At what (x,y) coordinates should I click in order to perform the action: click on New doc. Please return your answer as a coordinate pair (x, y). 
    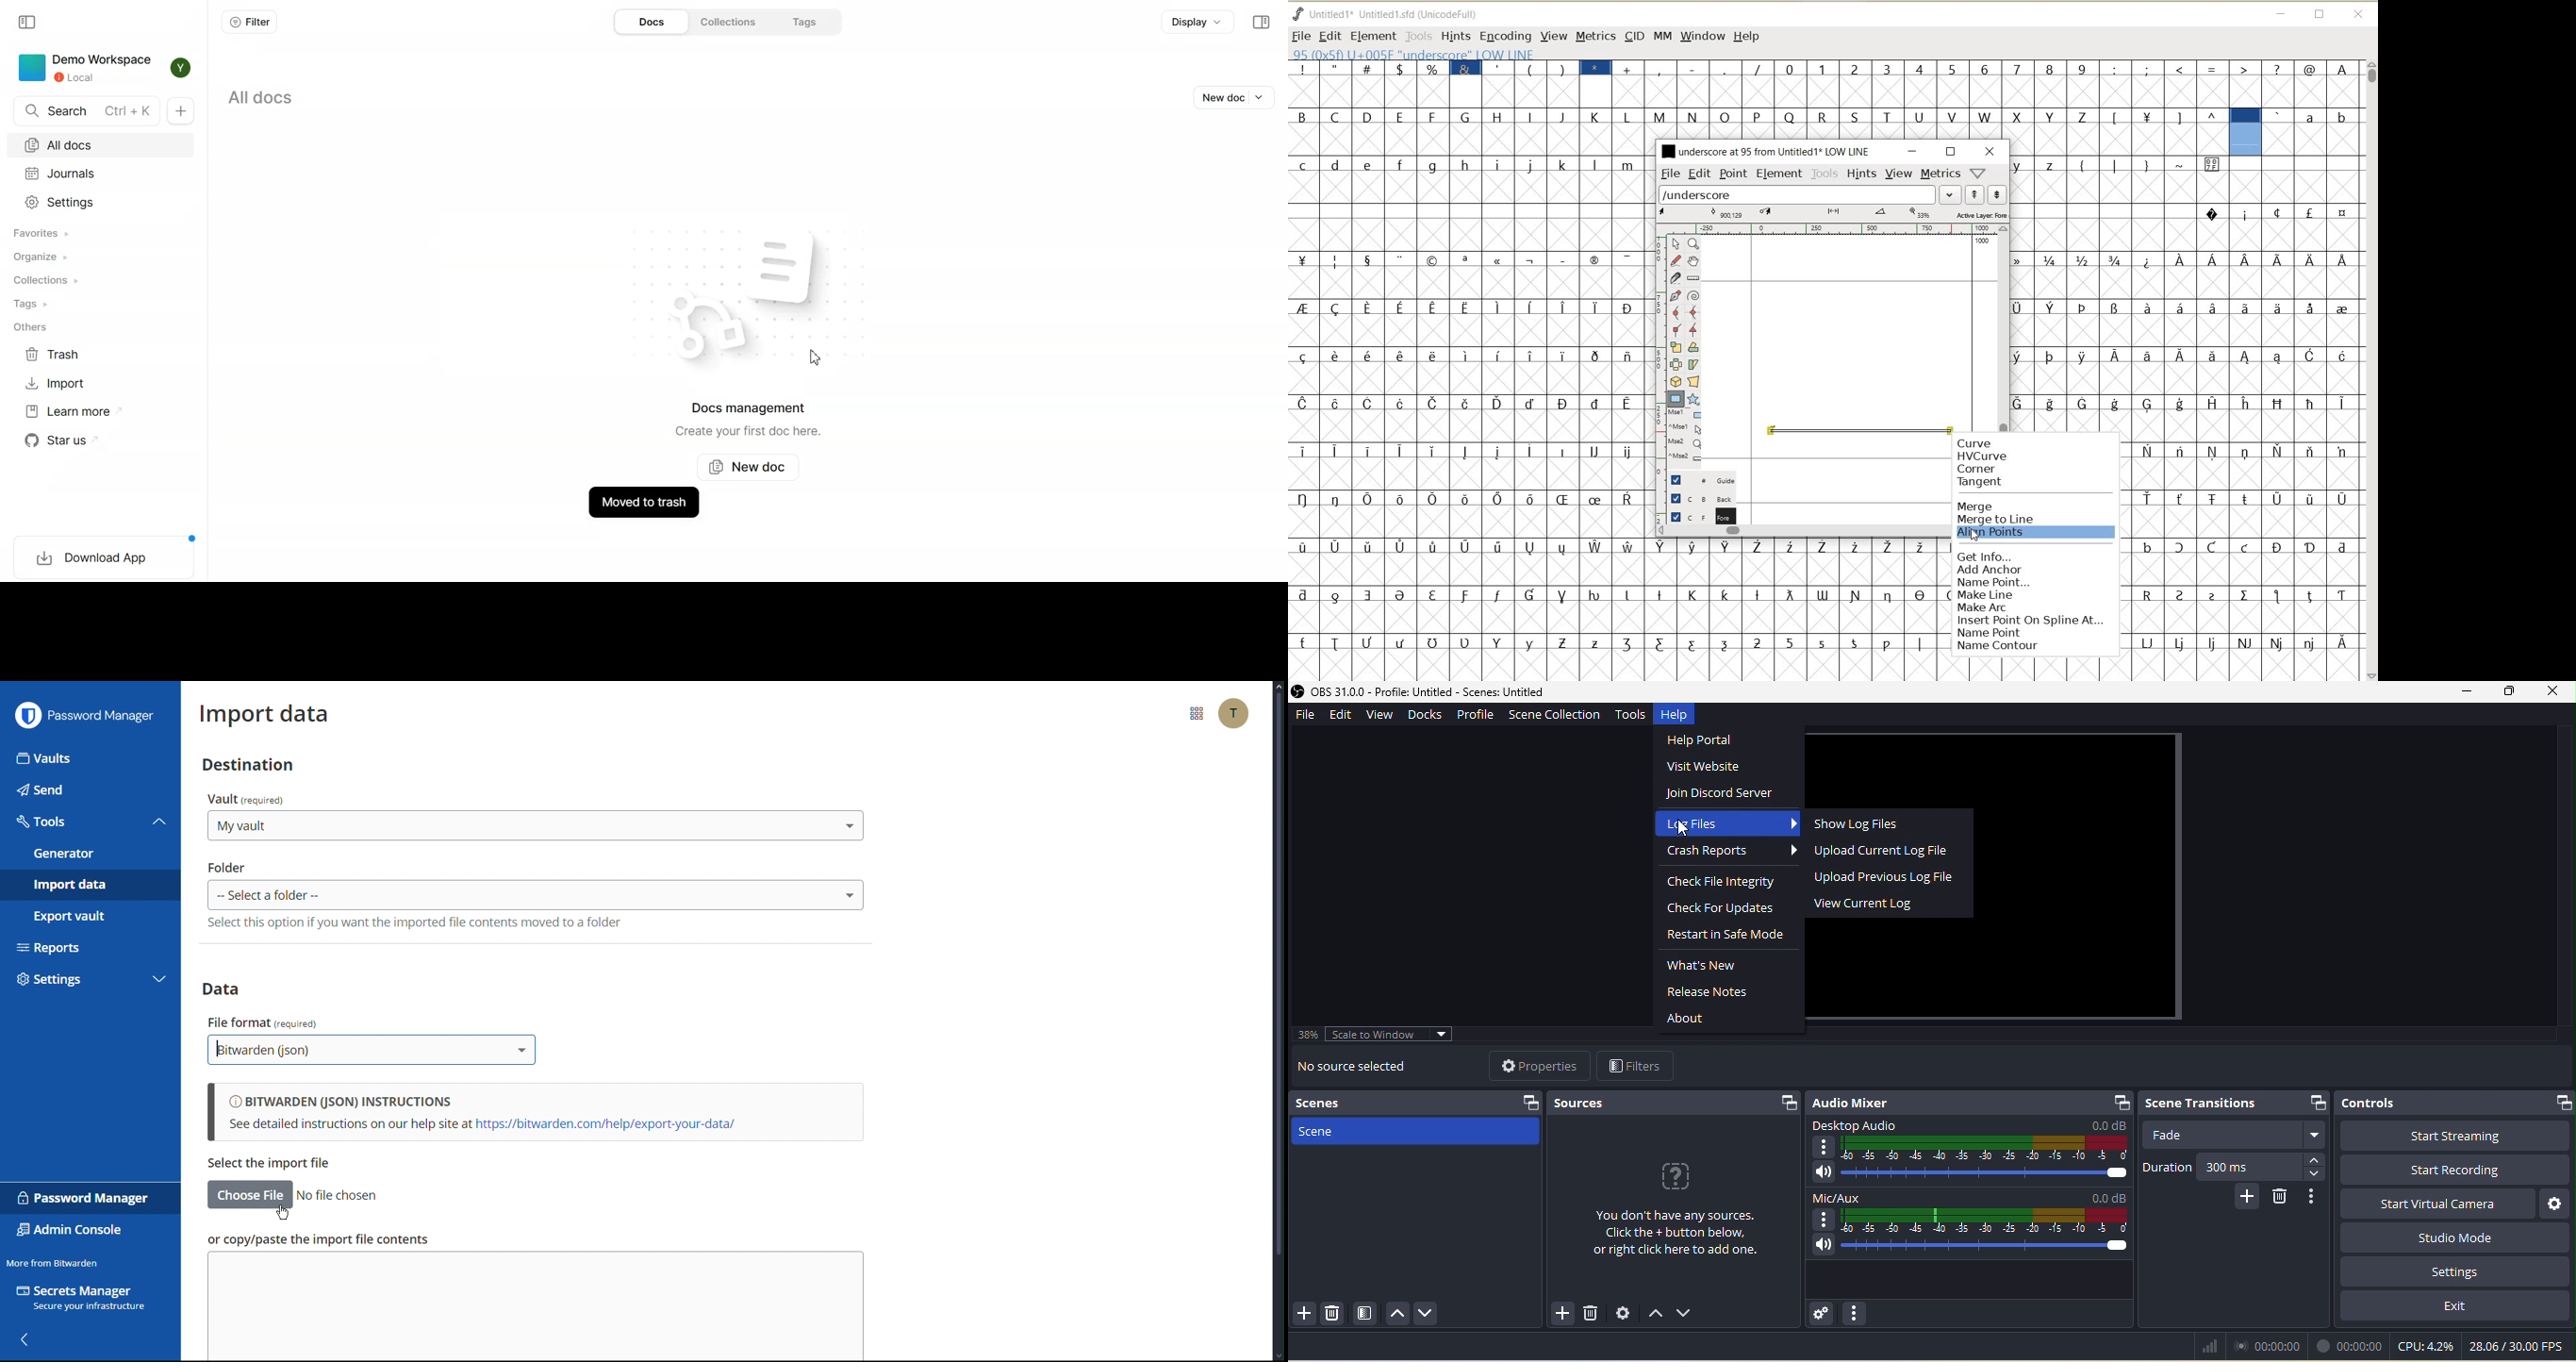
    Looking at the image, I should click on (749, 466).